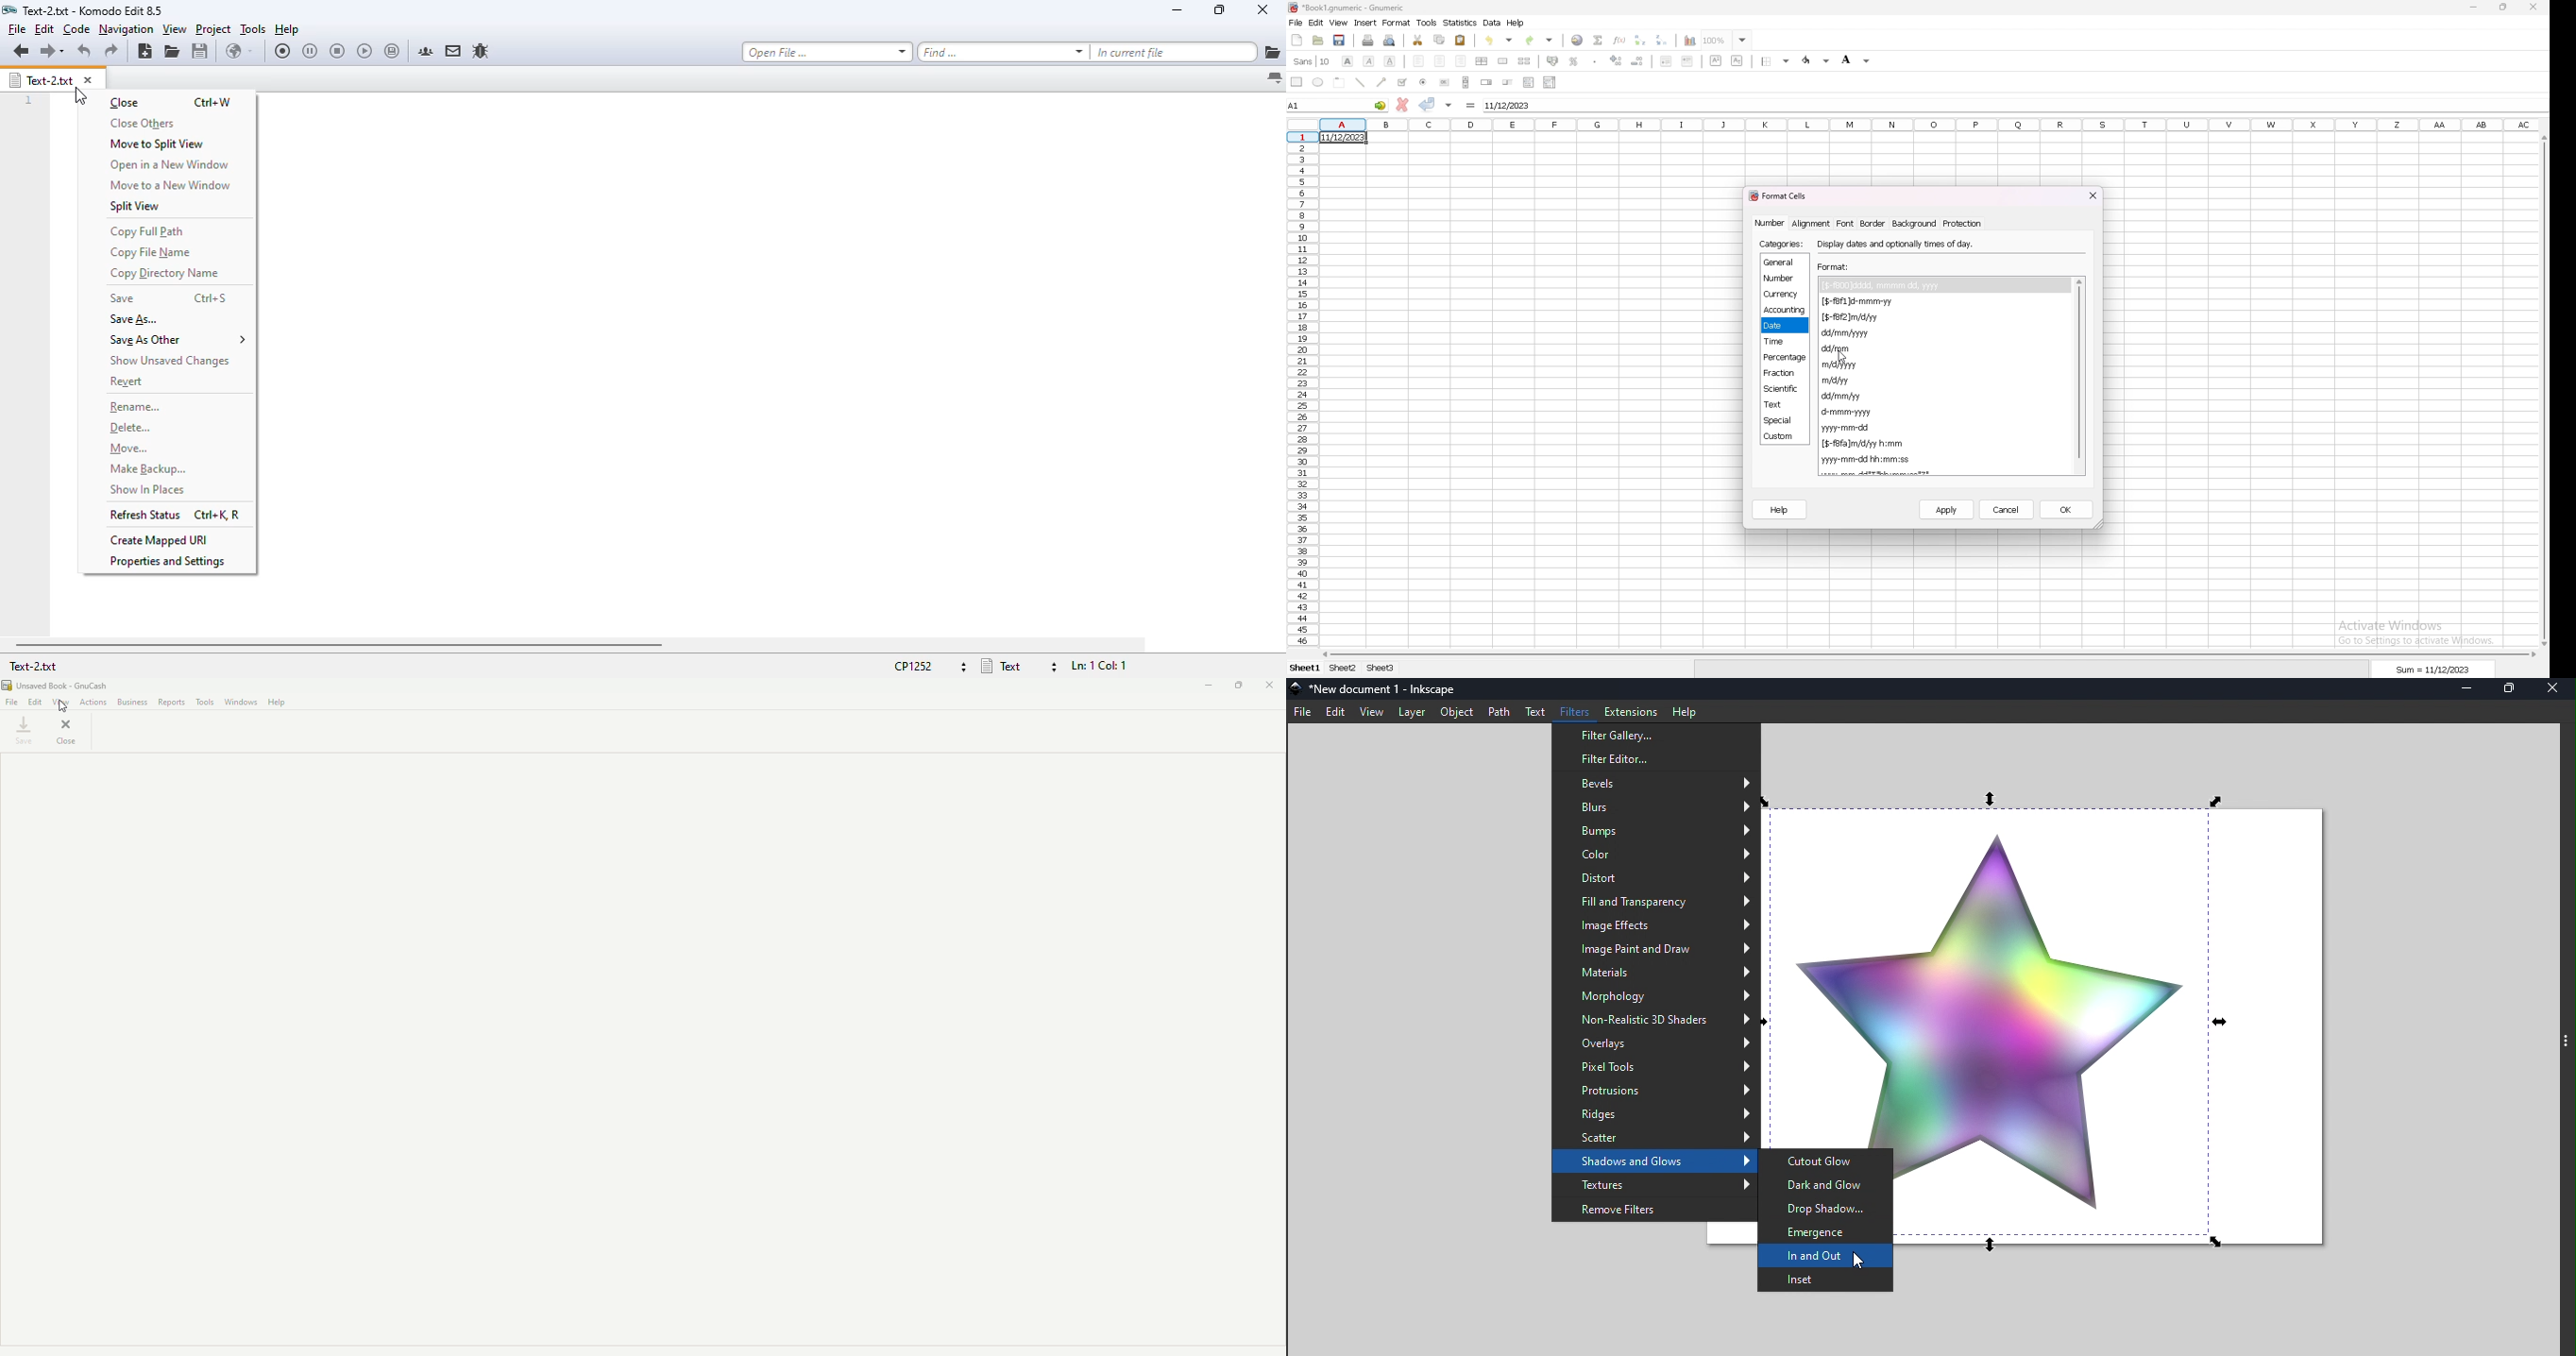  Describe the element at coordinates (1003, 51) in the screenshot. I see `find` at that location.